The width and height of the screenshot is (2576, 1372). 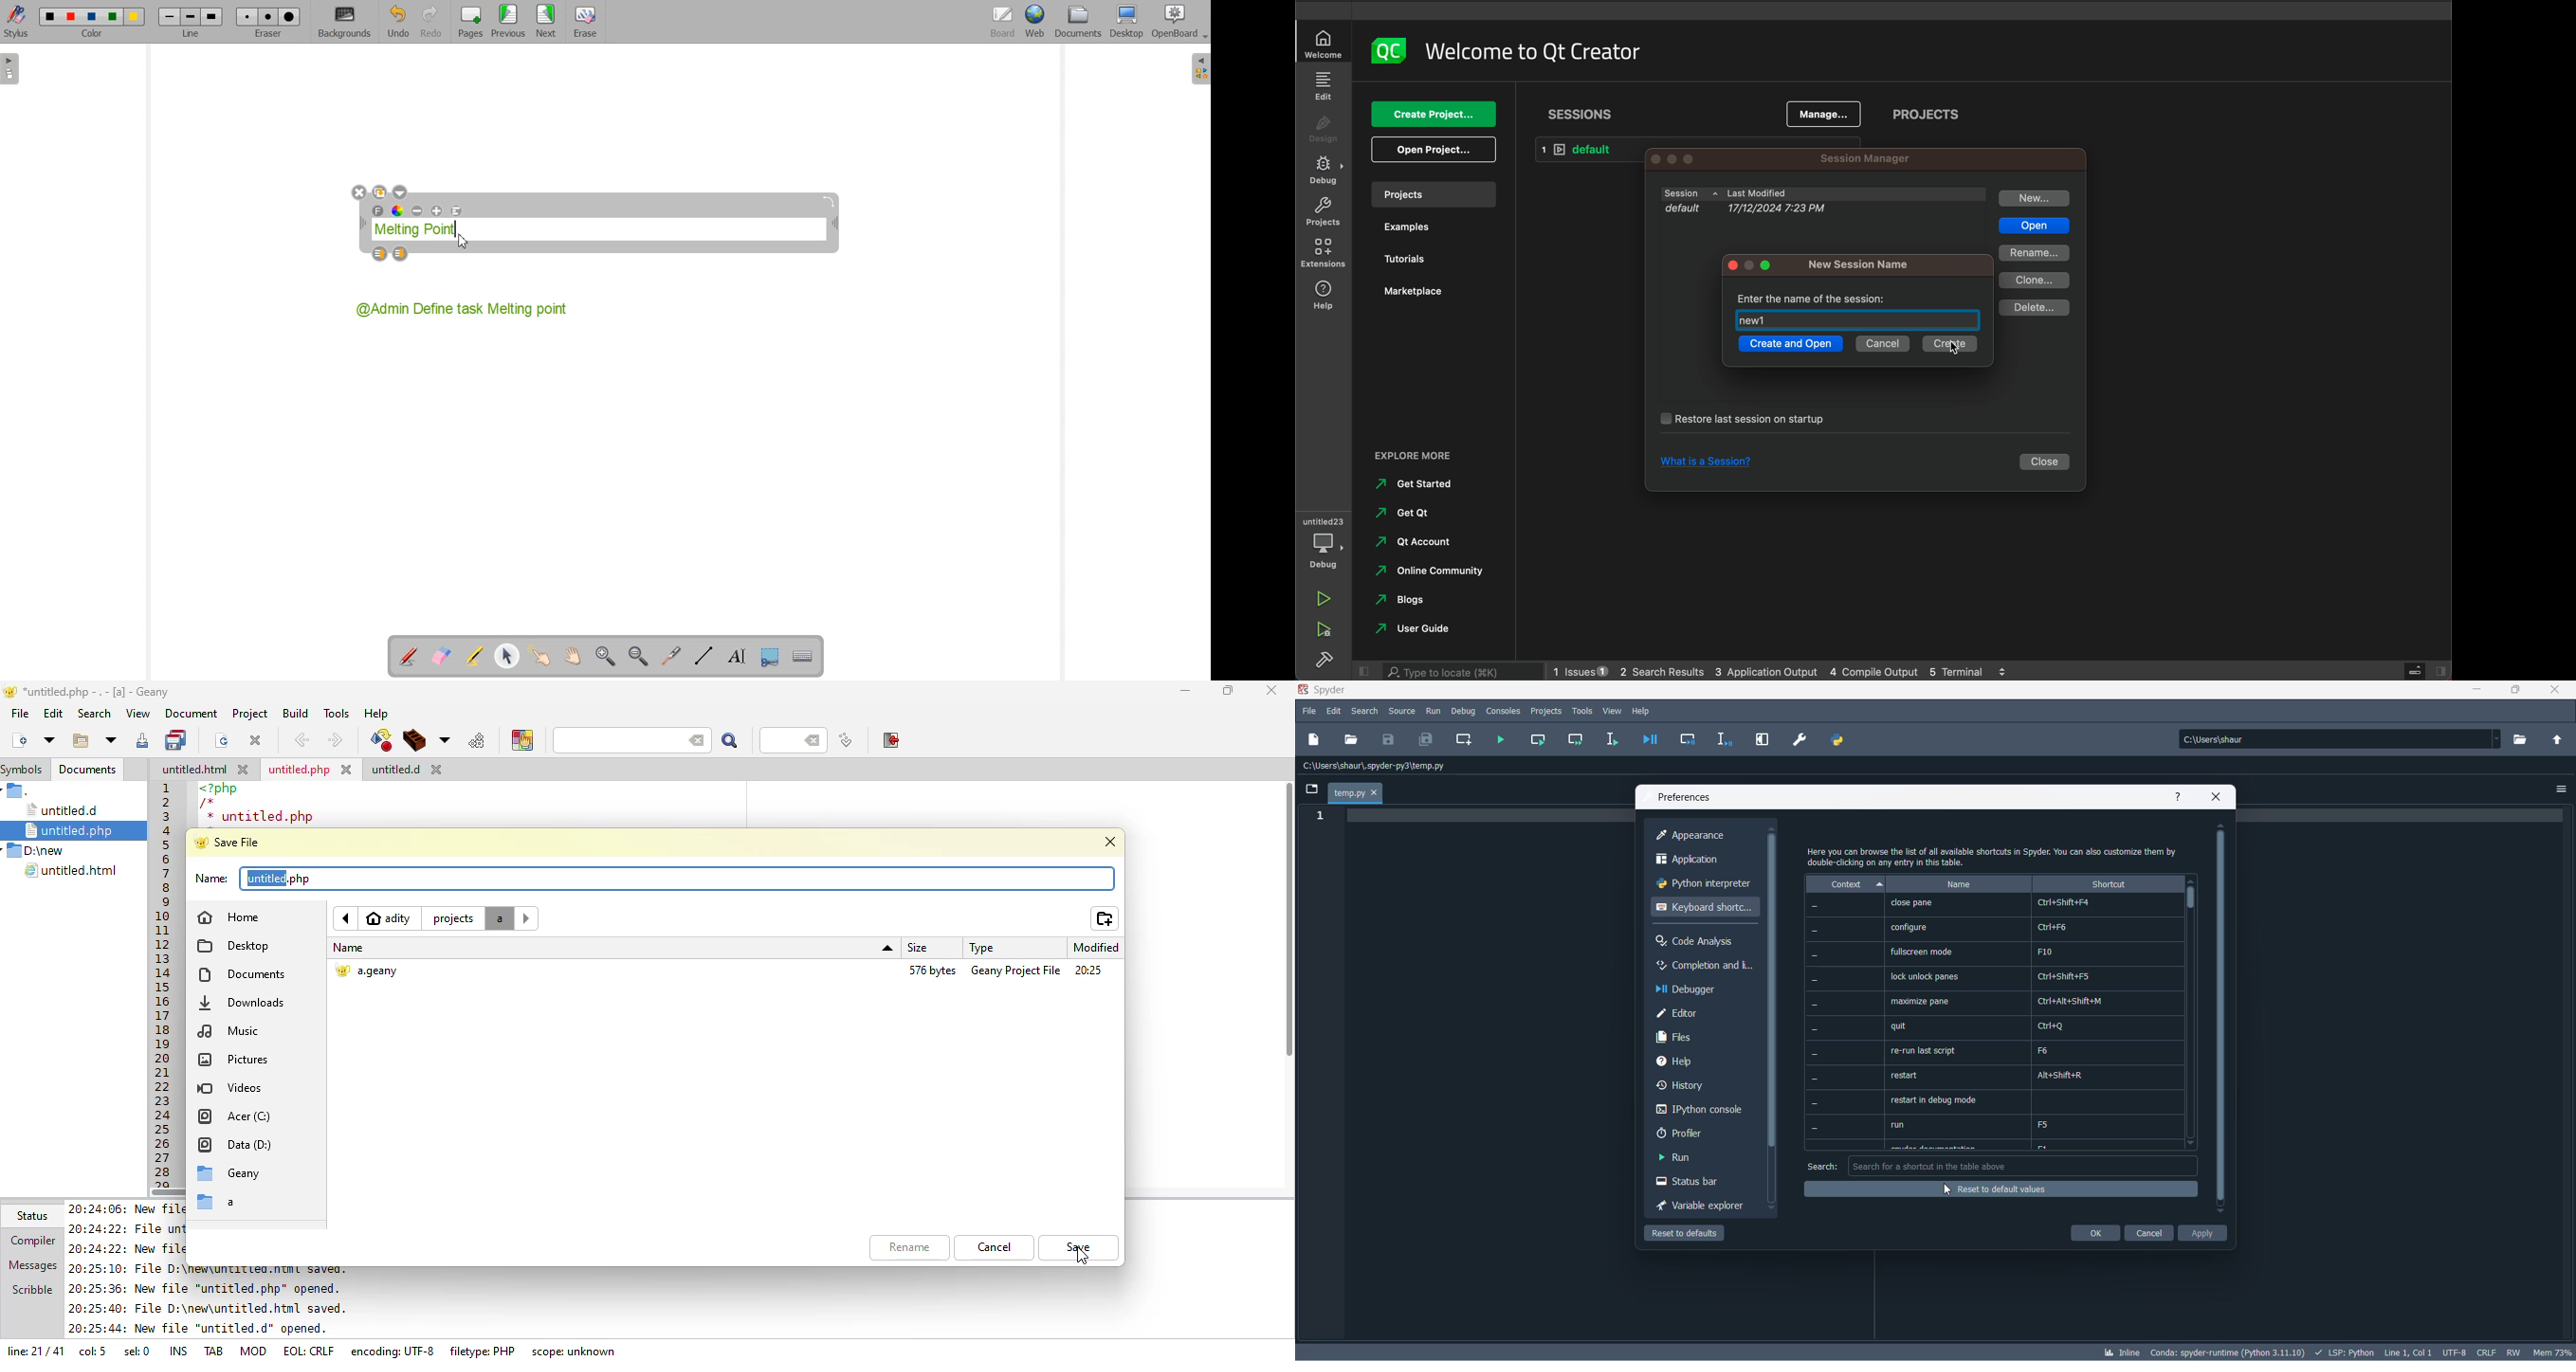 What do you see at coordinates (1689, 740) in the screenshot?
I see `debug cell` at bounding box center [1689, 740].